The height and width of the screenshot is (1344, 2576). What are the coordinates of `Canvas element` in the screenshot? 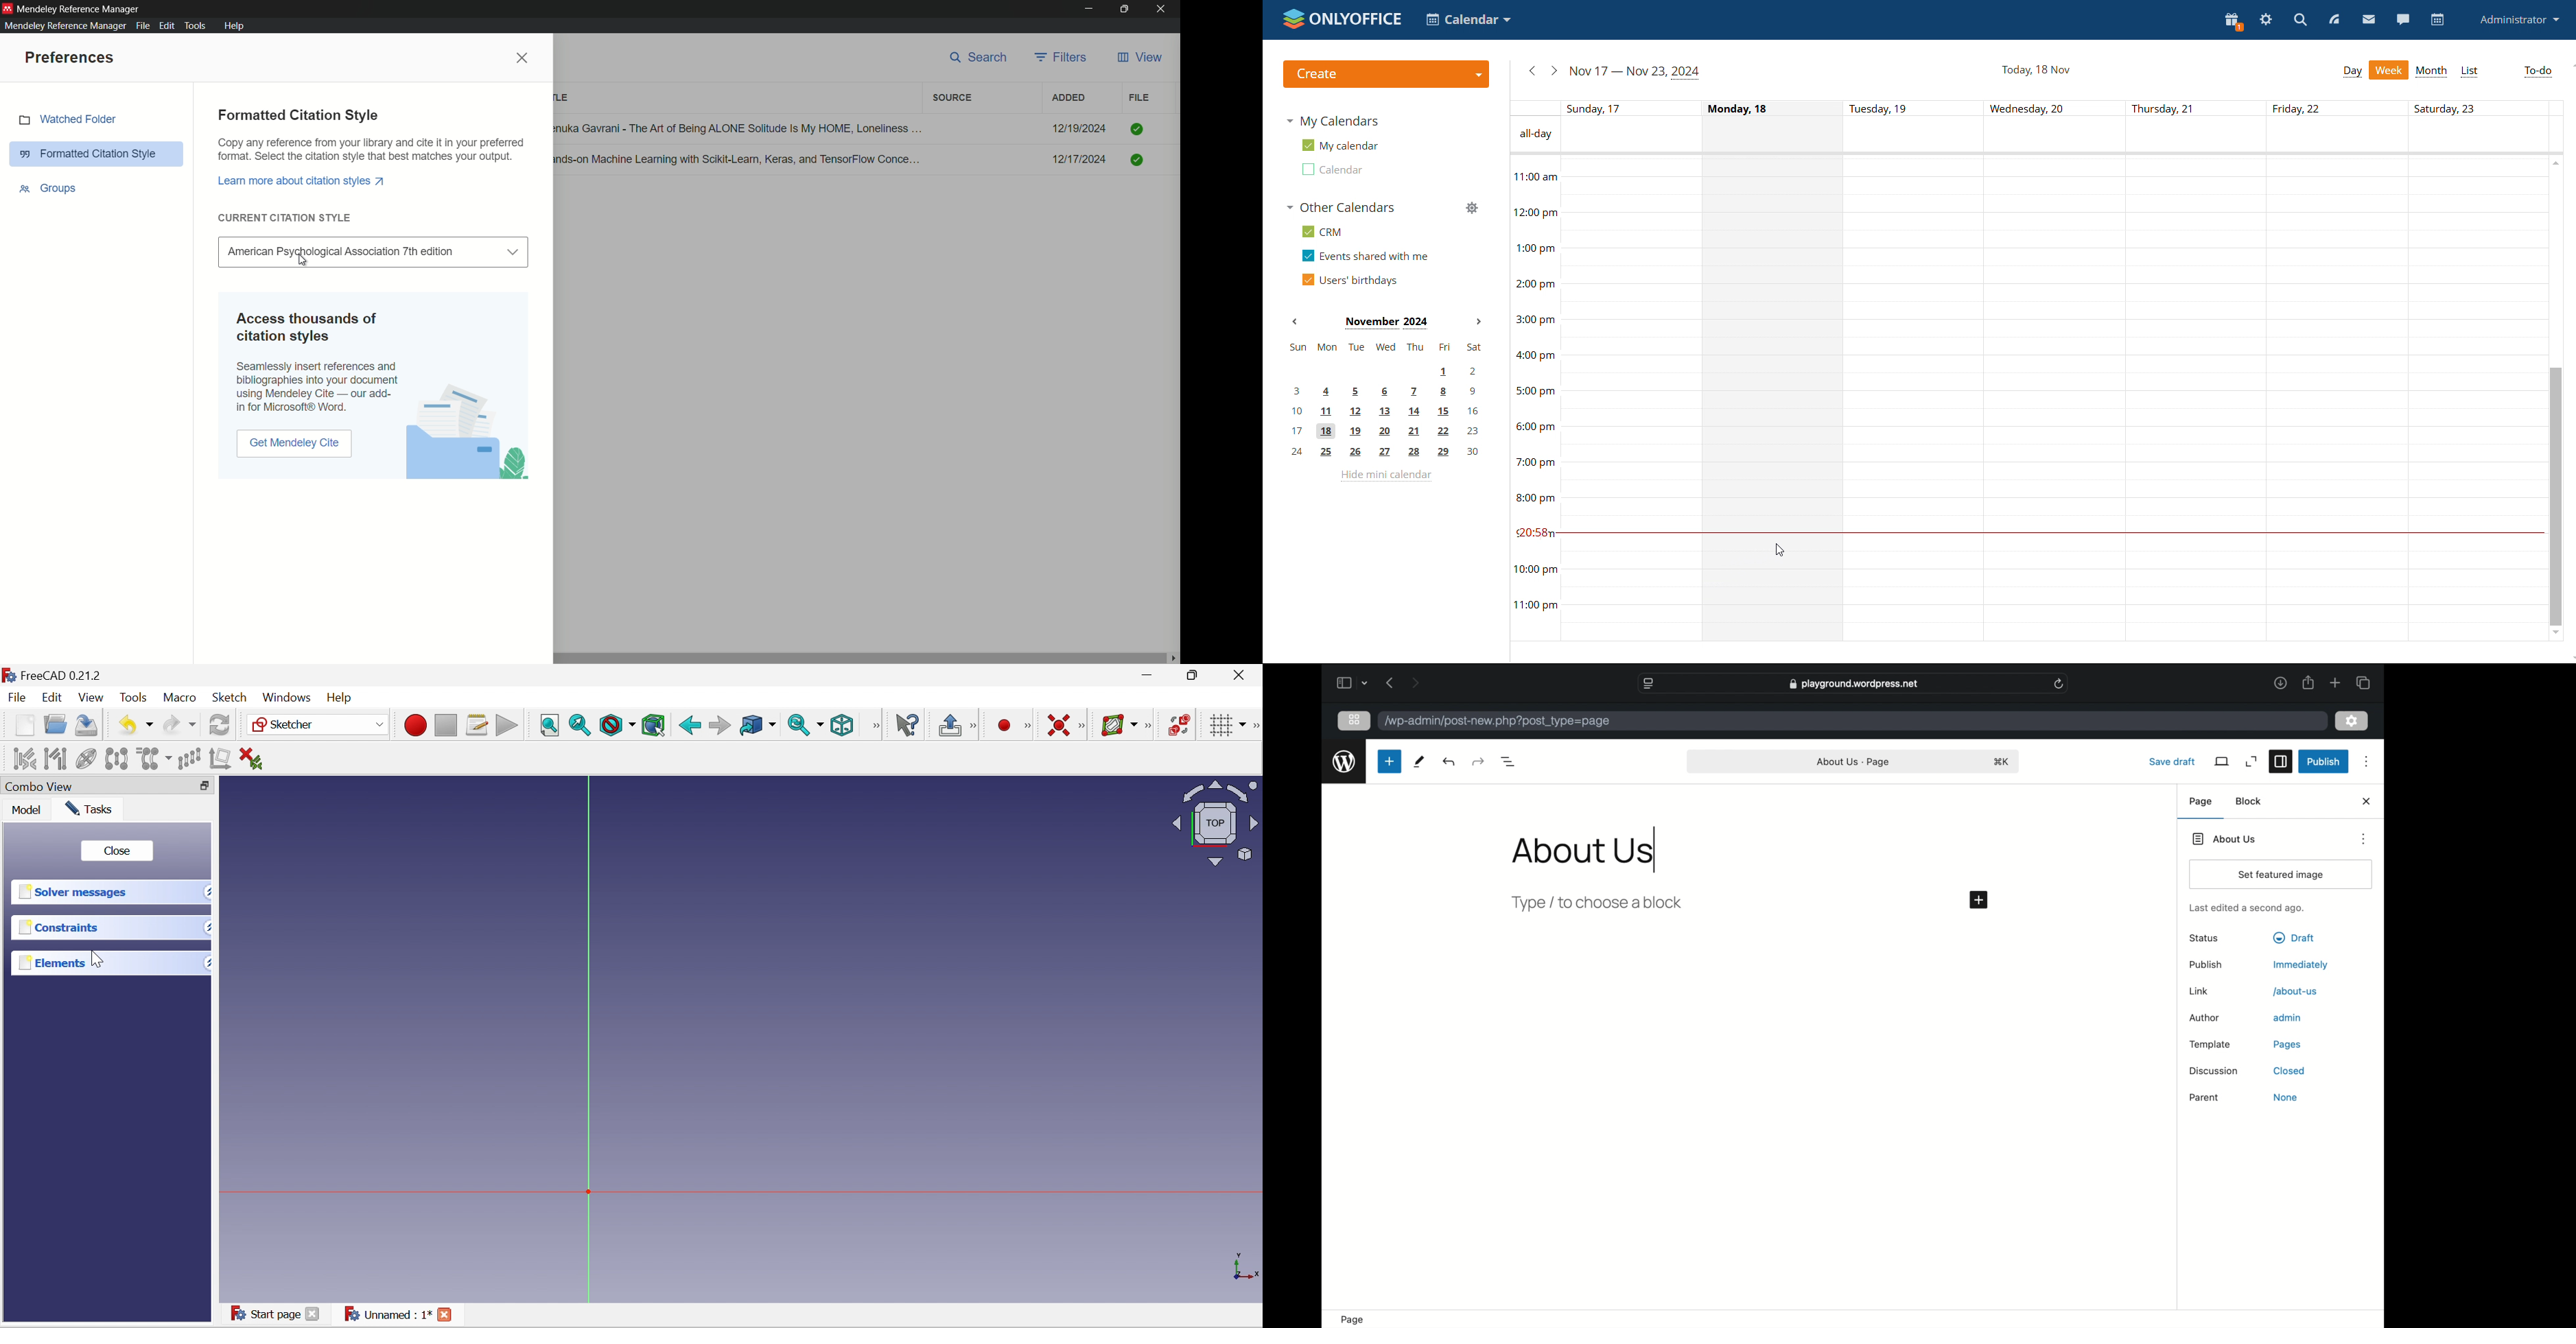 It's located at (606, 1168).